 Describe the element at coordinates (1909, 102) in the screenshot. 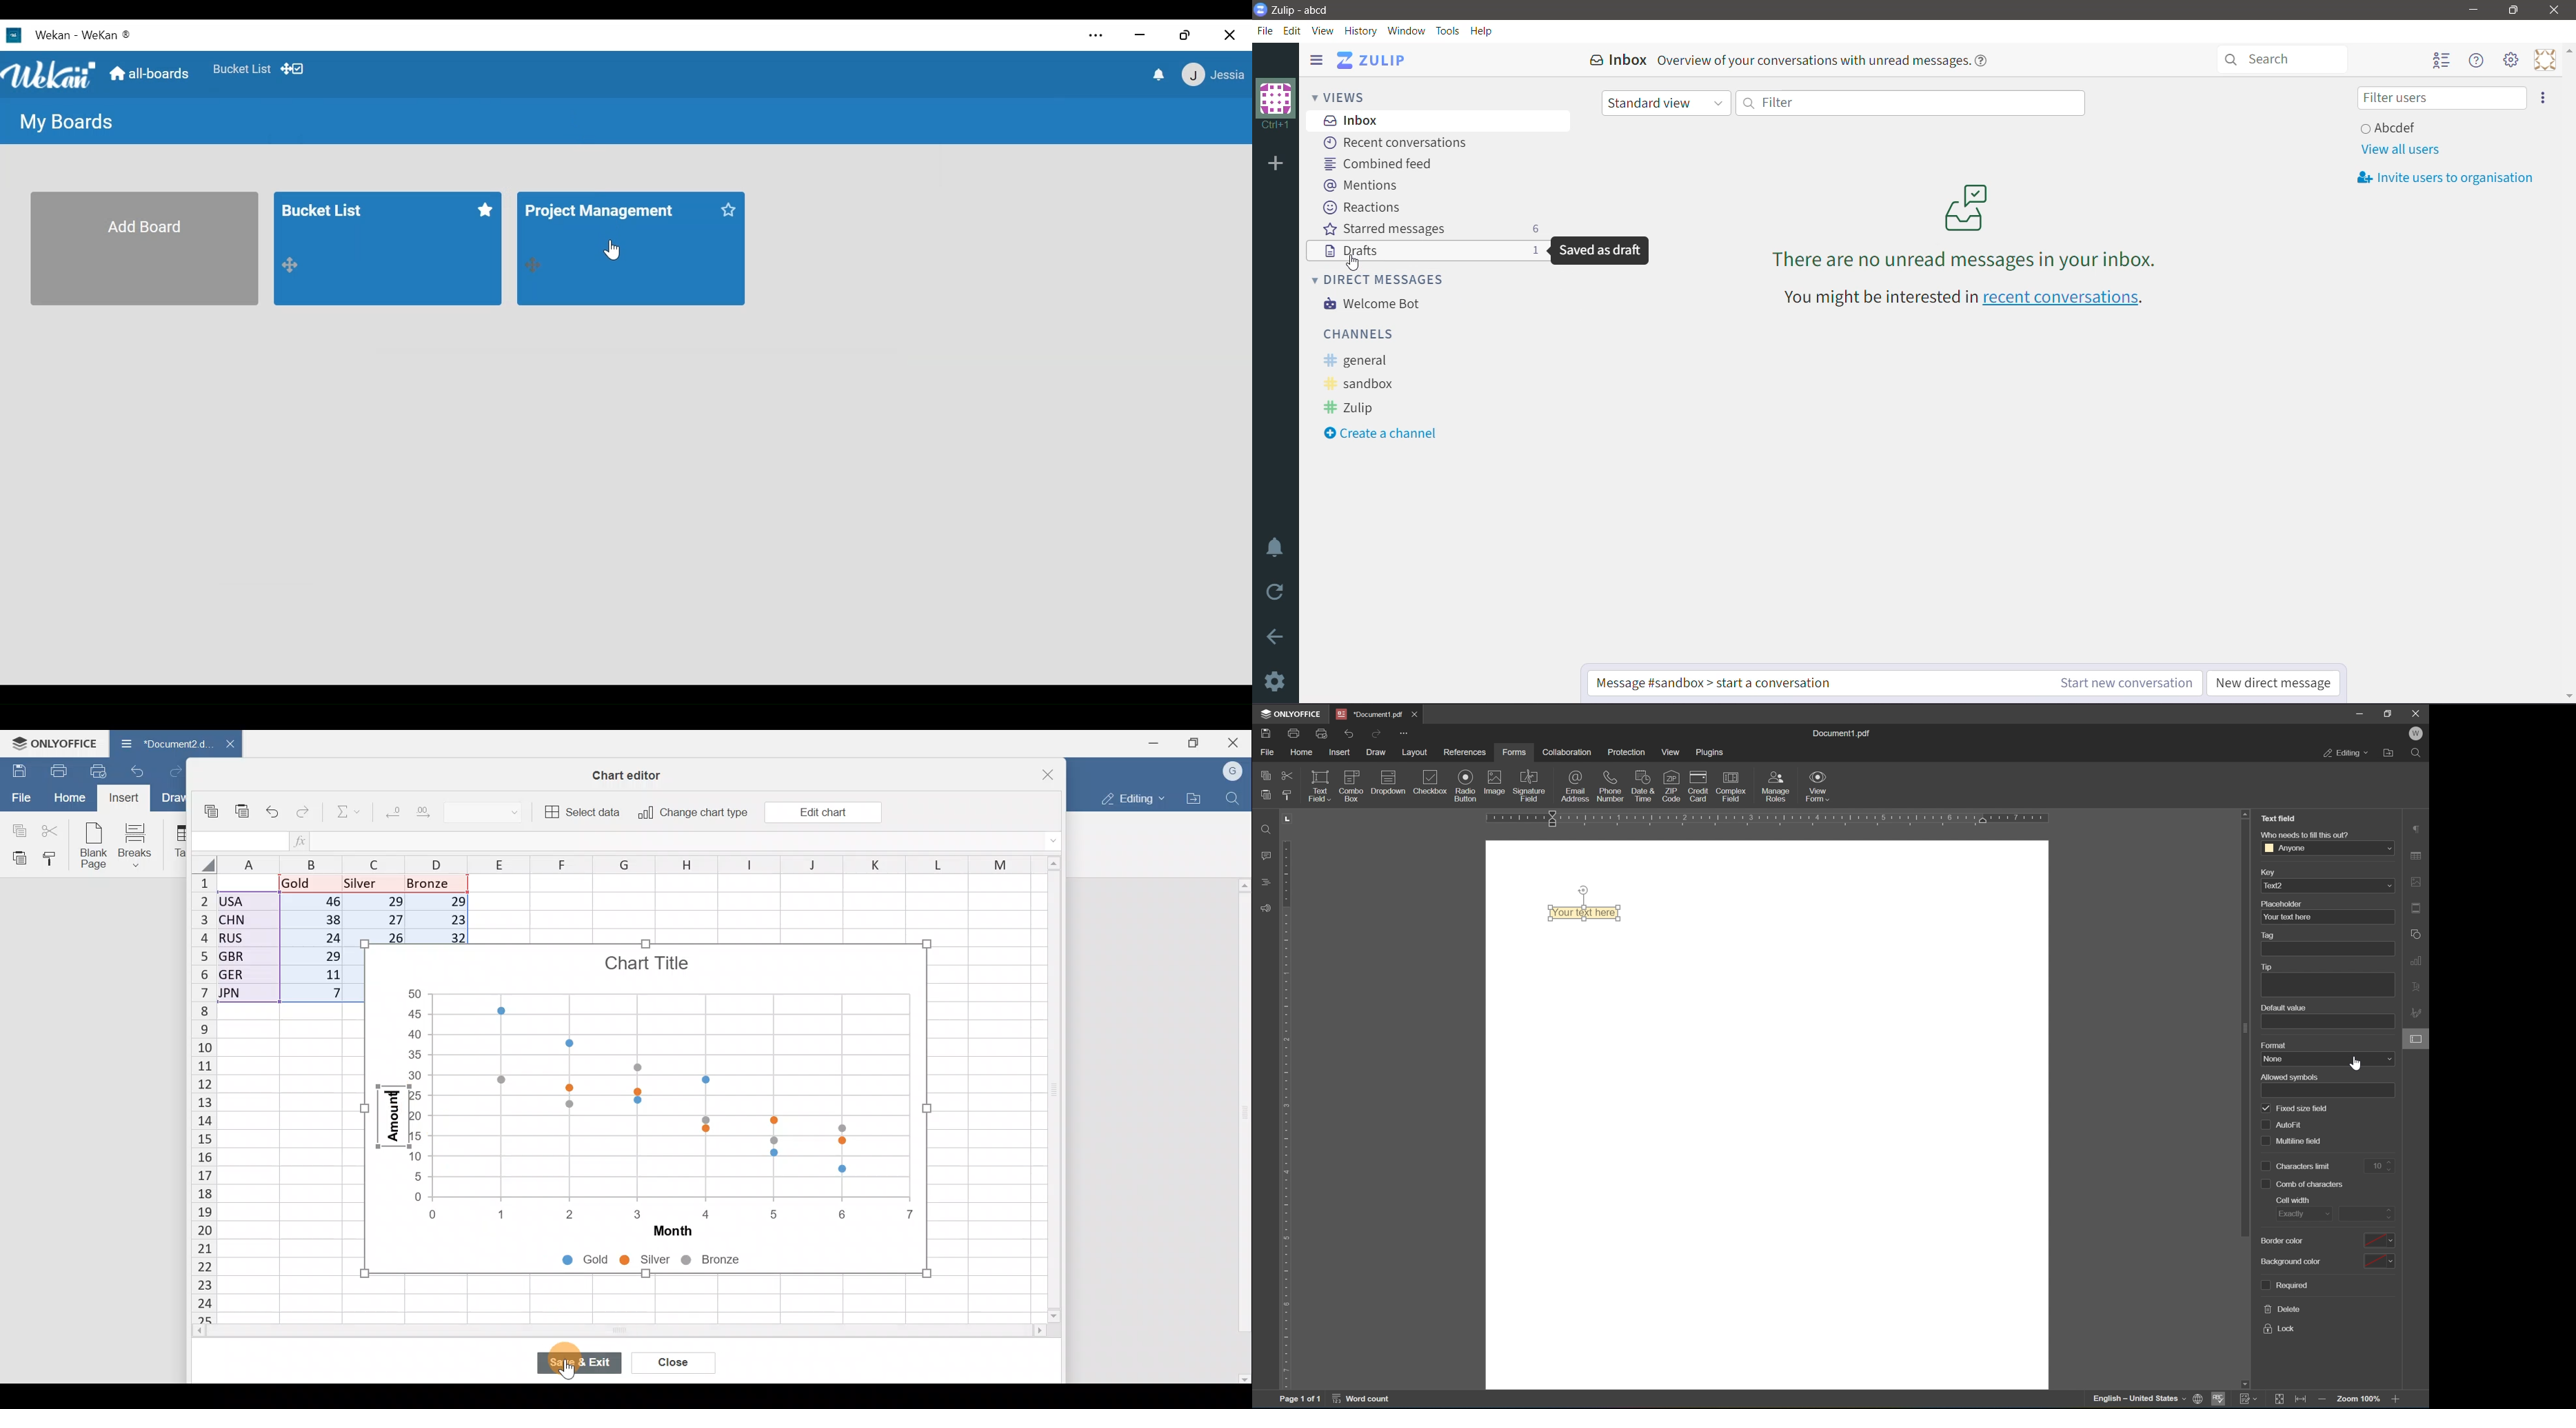

I see `Filter` at that location.